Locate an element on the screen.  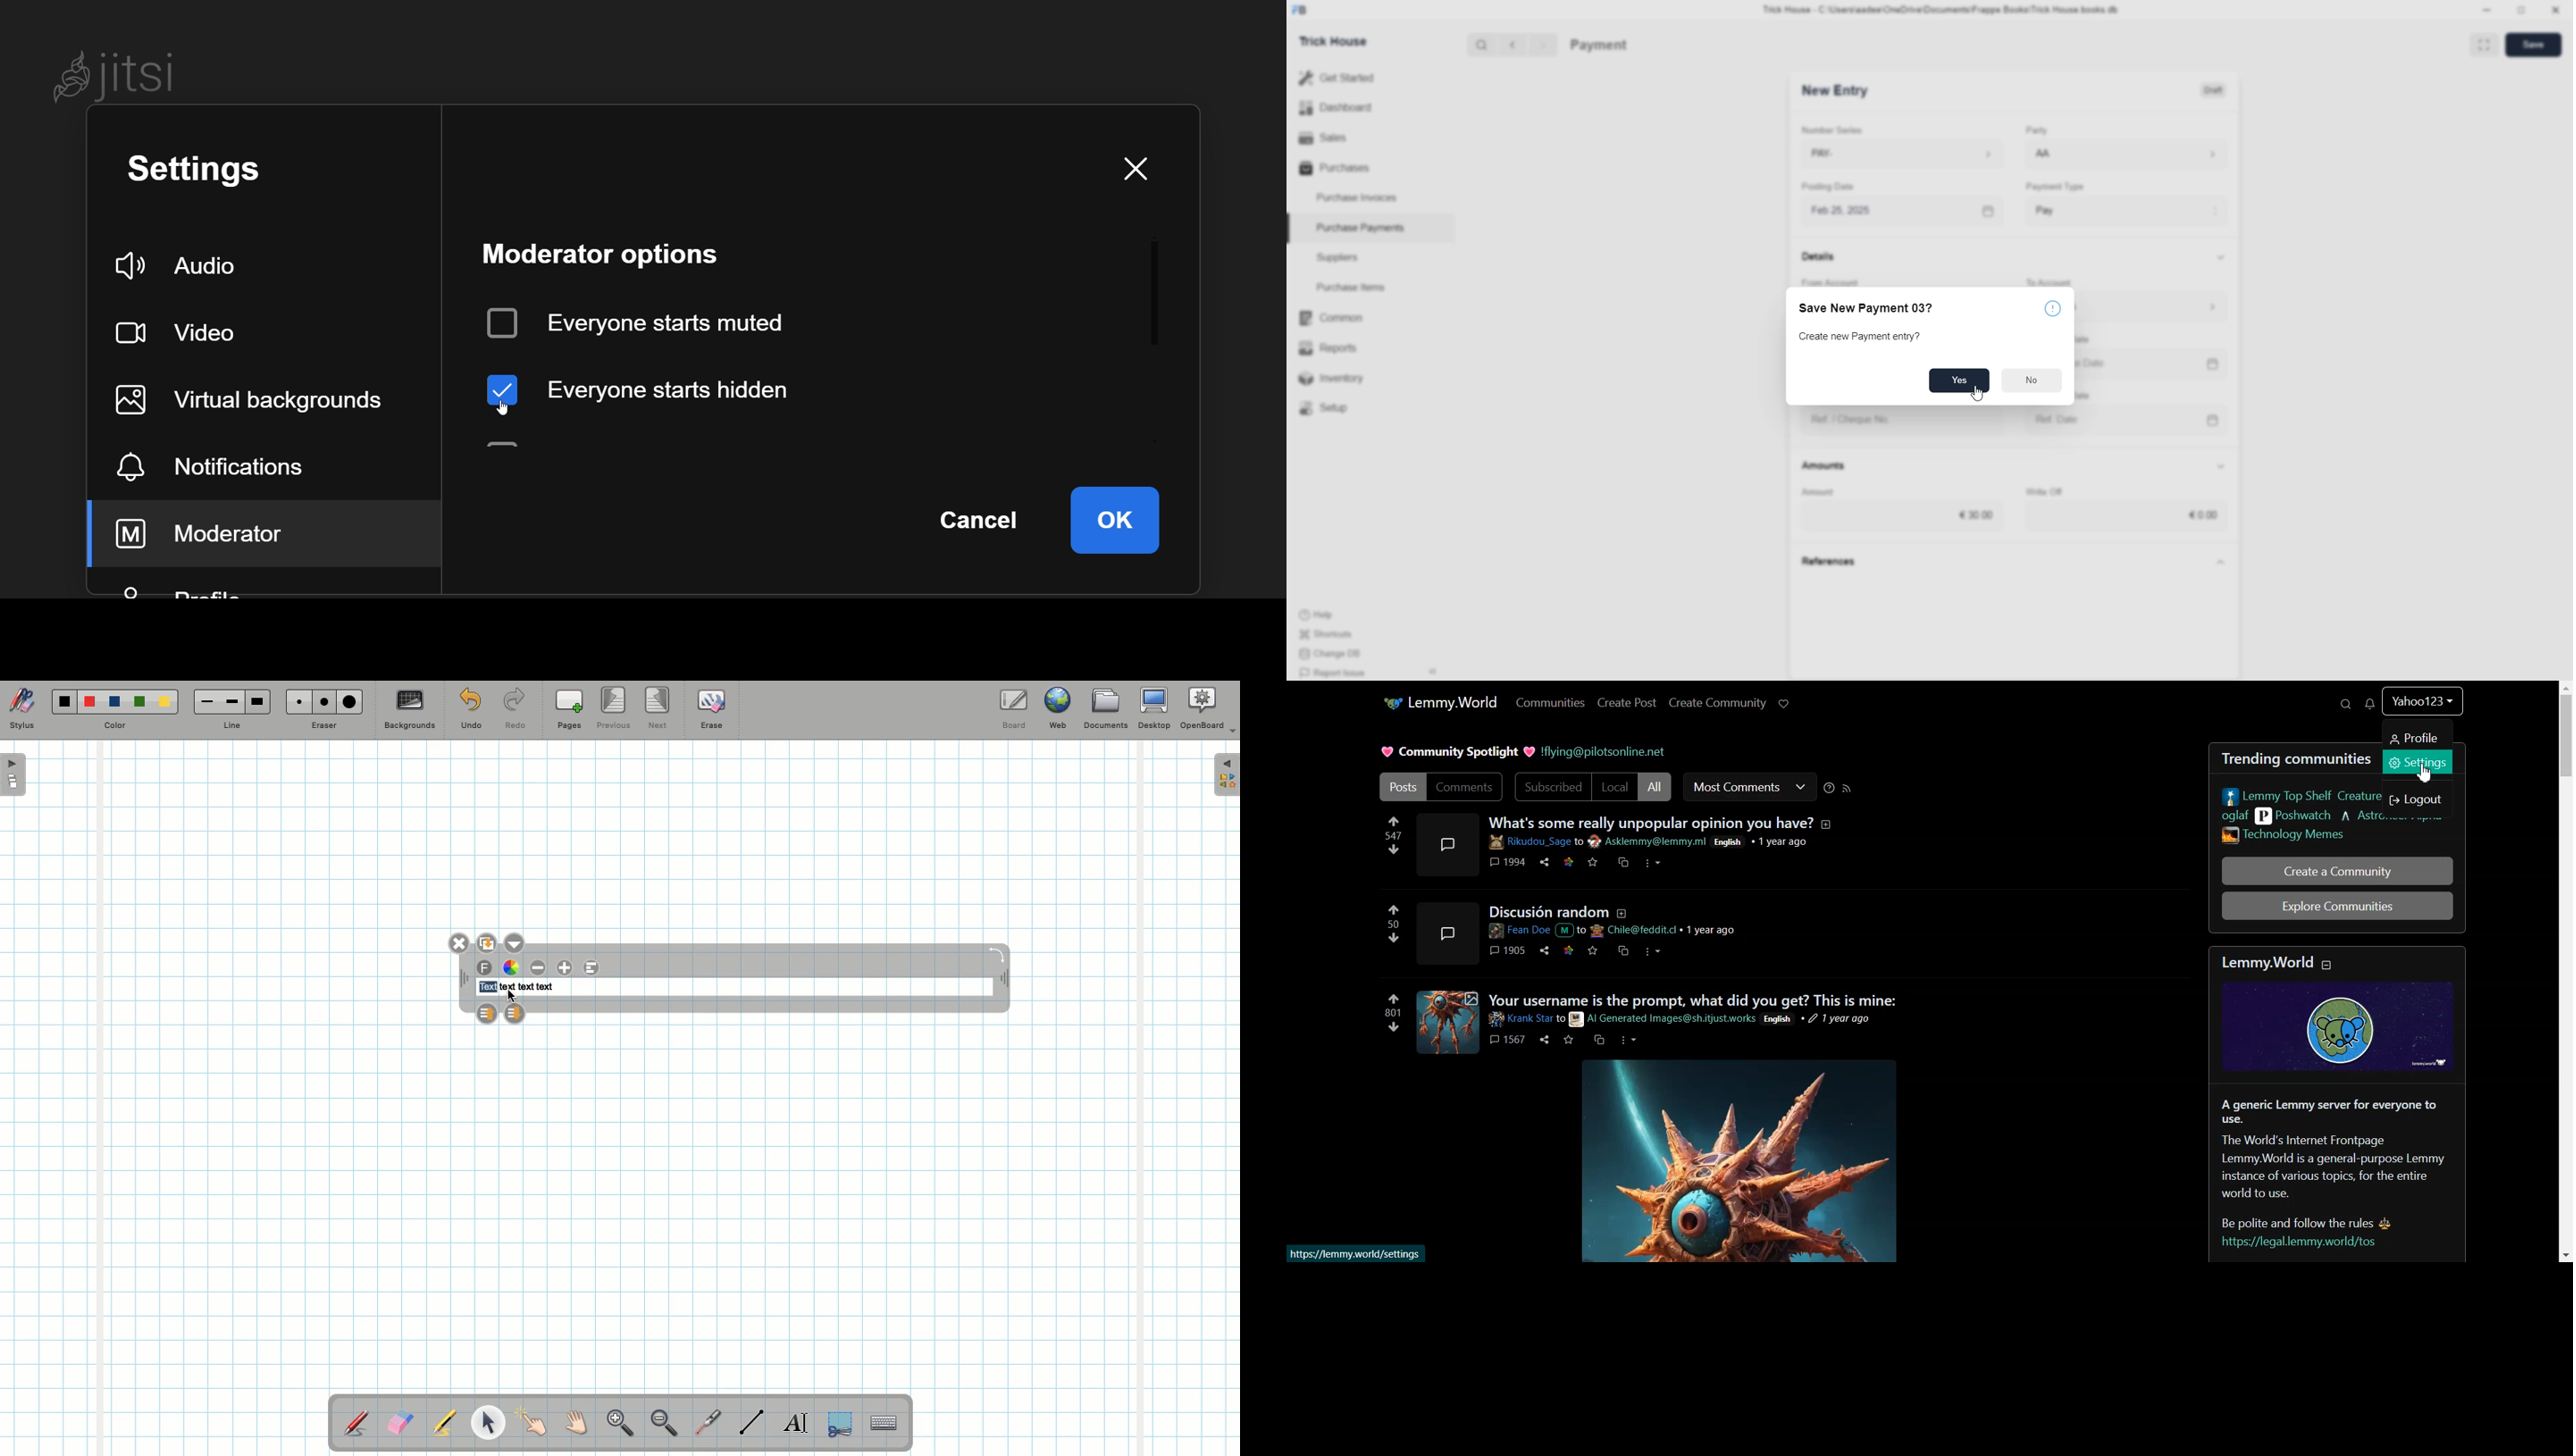
Home Page is located at coordinates (1439, 702).